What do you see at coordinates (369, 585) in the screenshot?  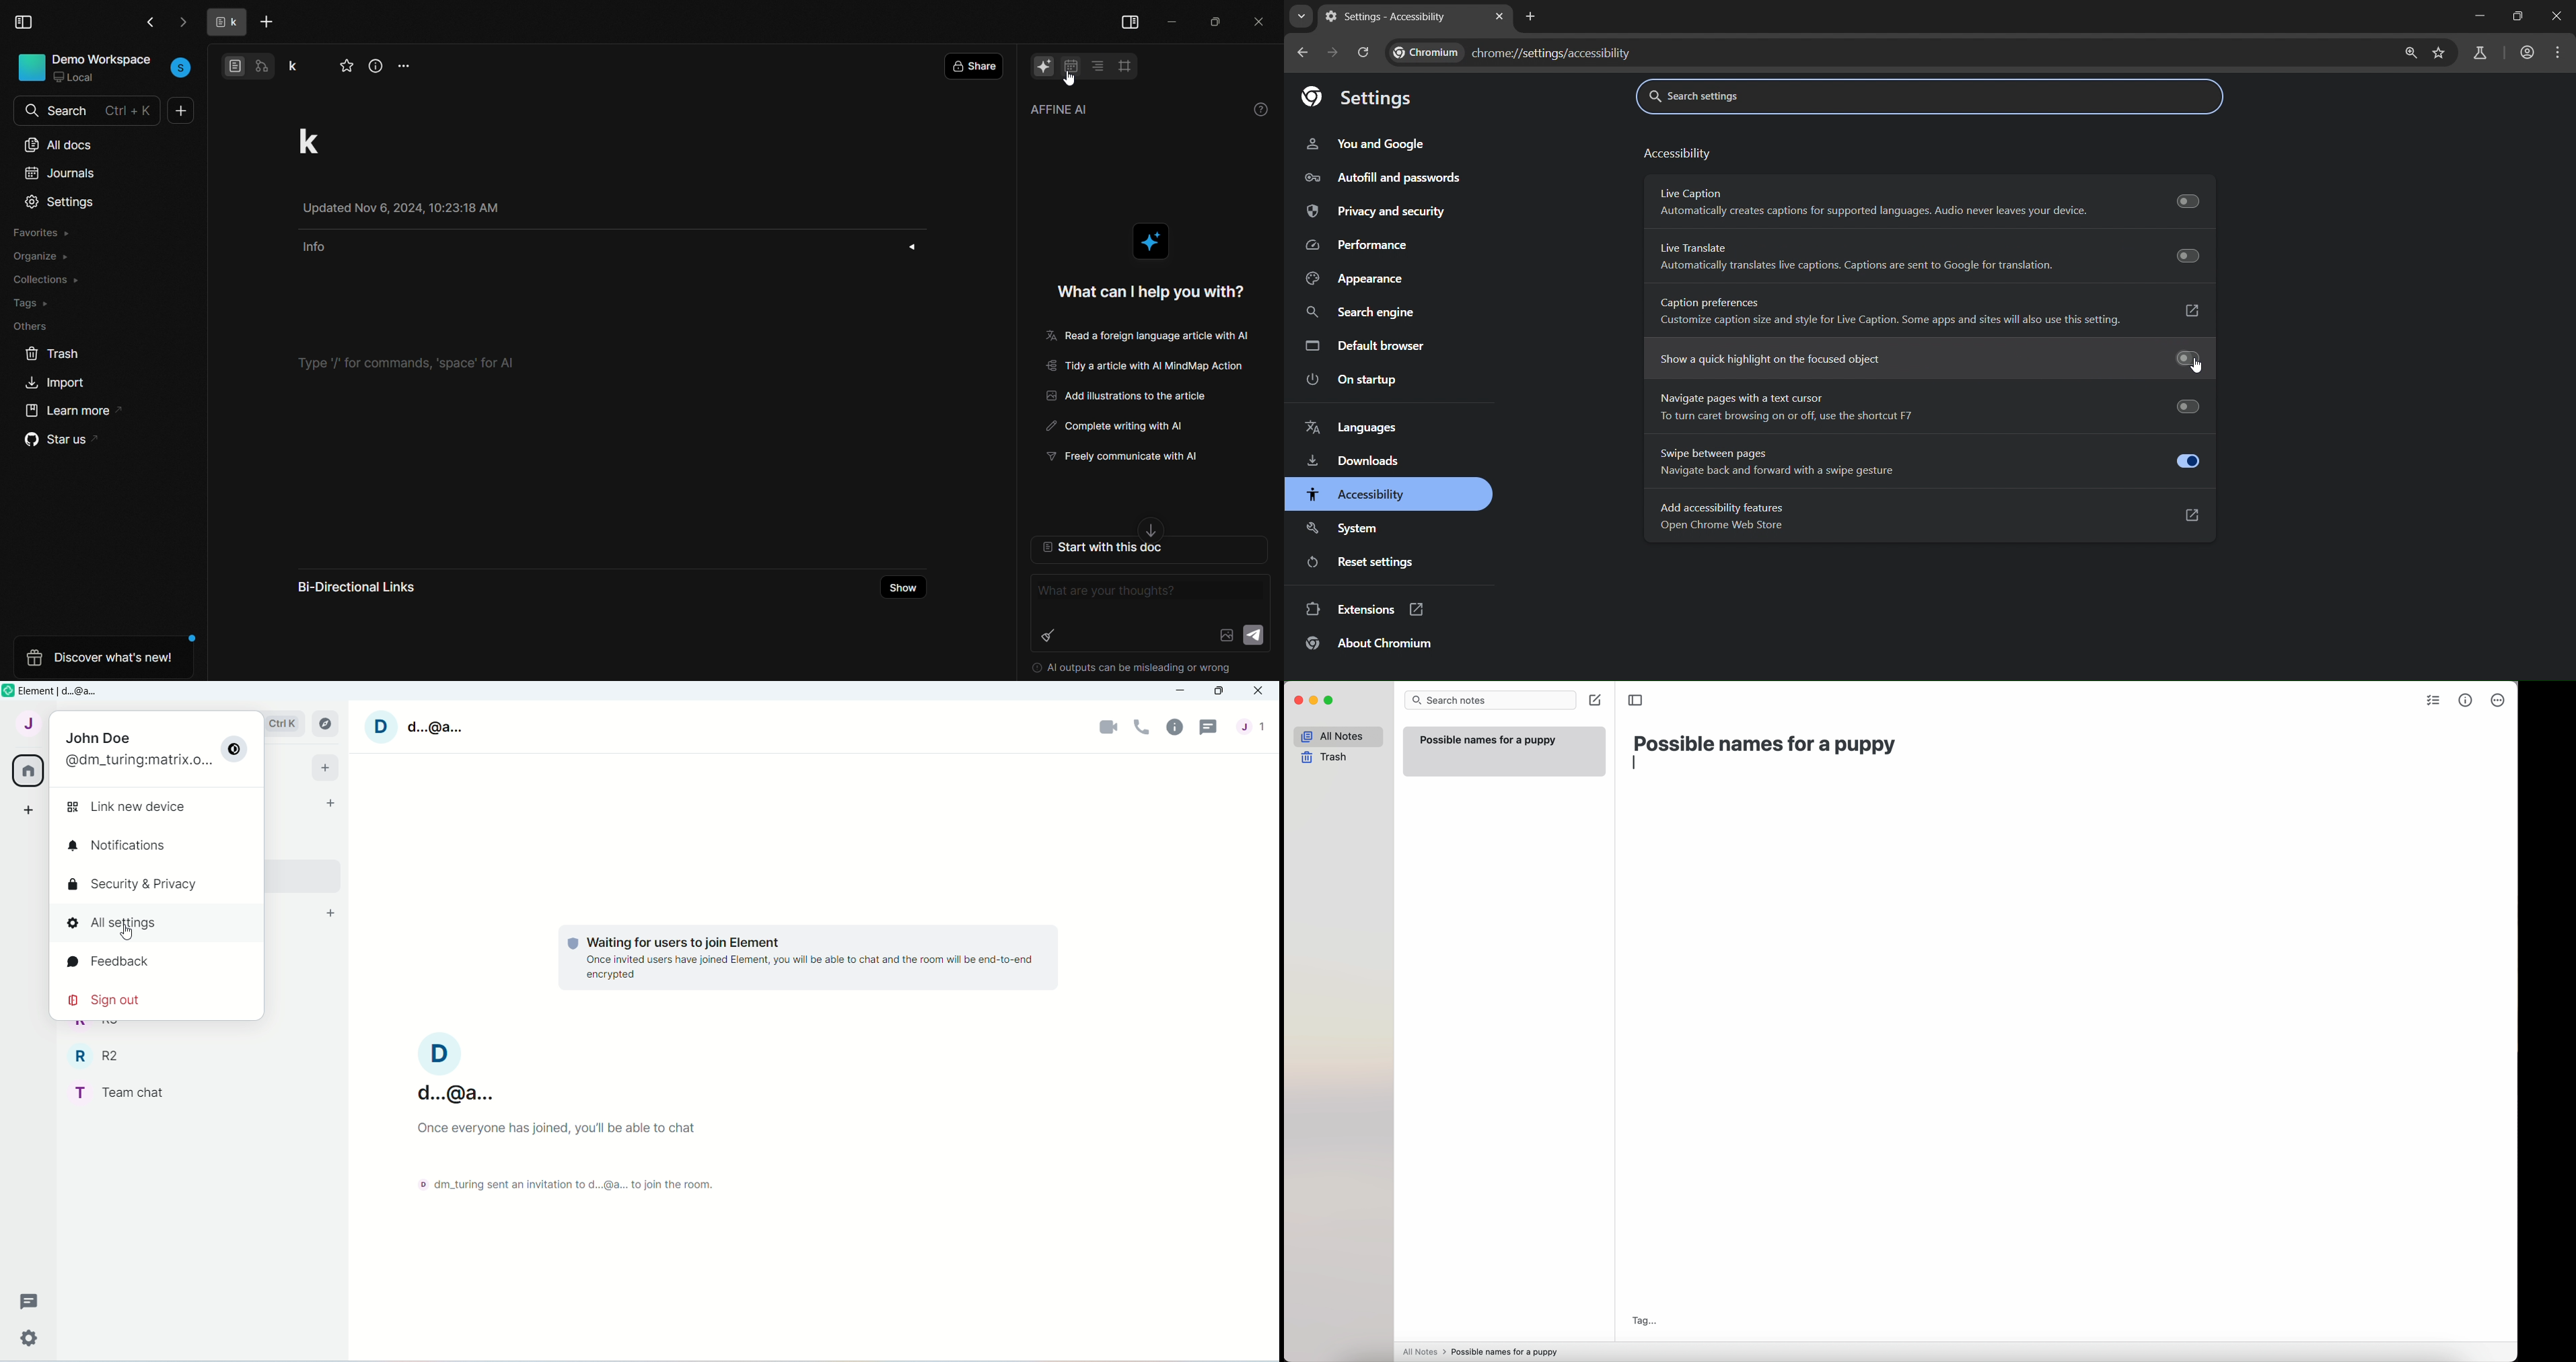 I see `bi-directional links` at bounding box center [369, 585].